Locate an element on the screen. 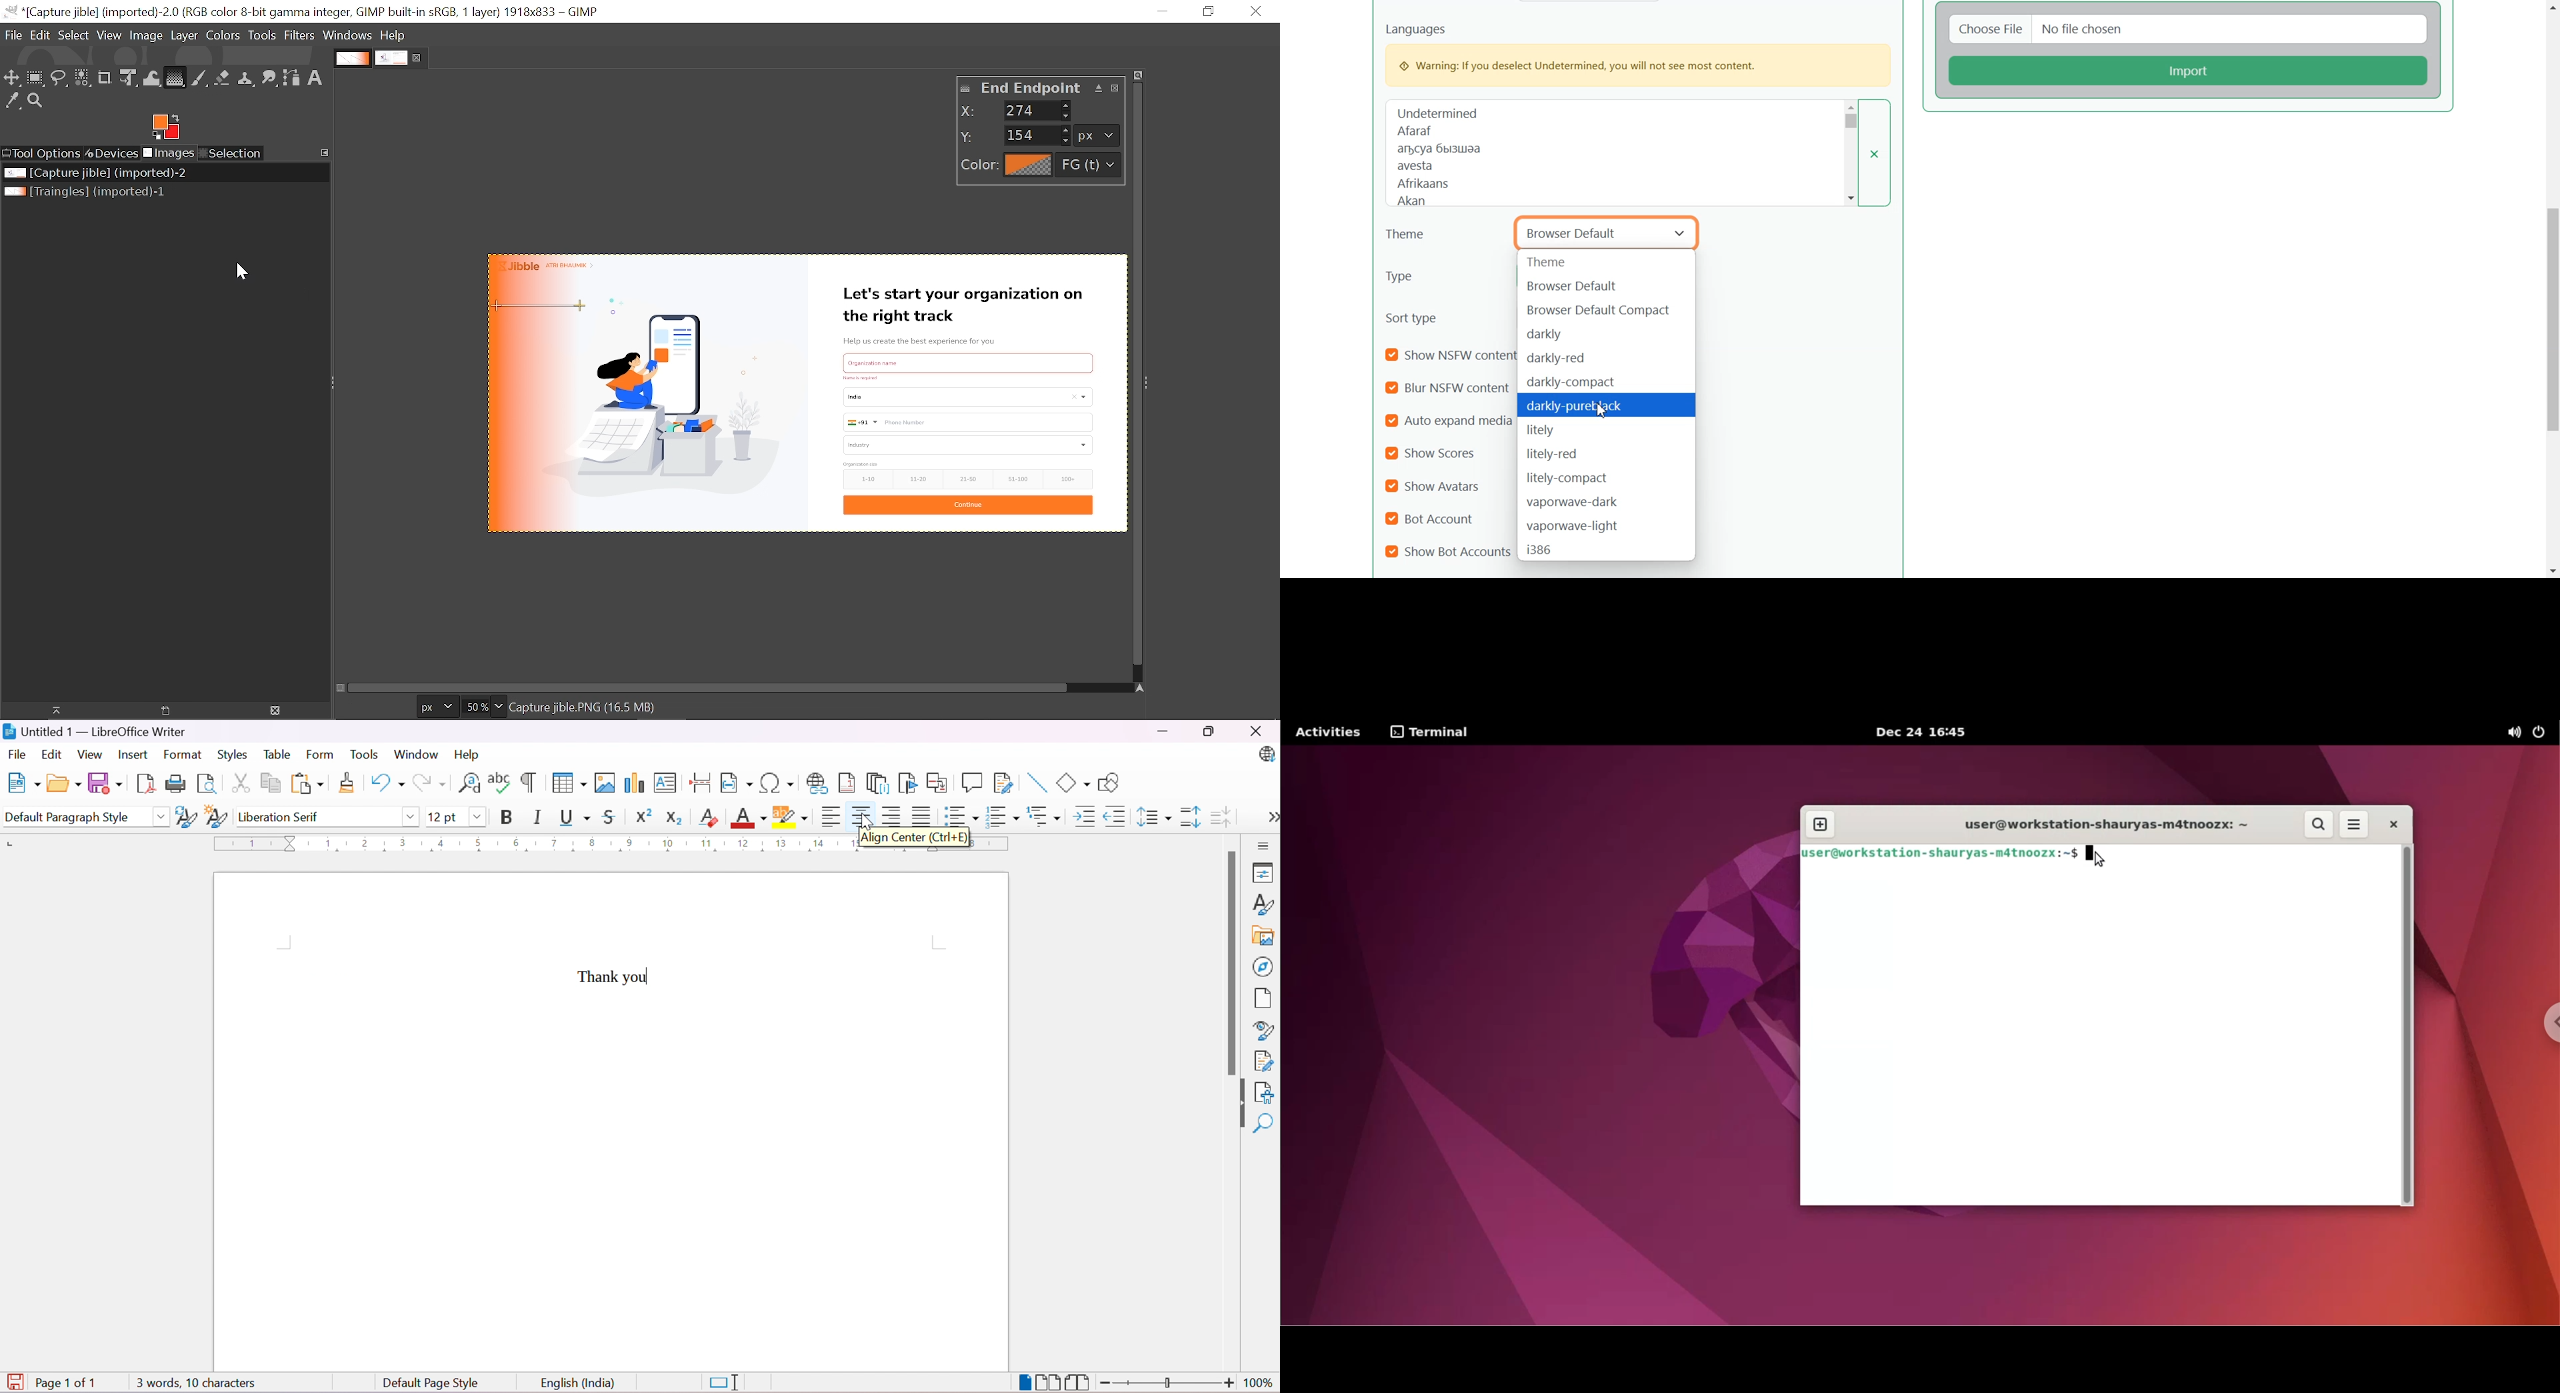 This screenshot has height=1400, width=2576. Find is located at coordinates (1263, 1122).